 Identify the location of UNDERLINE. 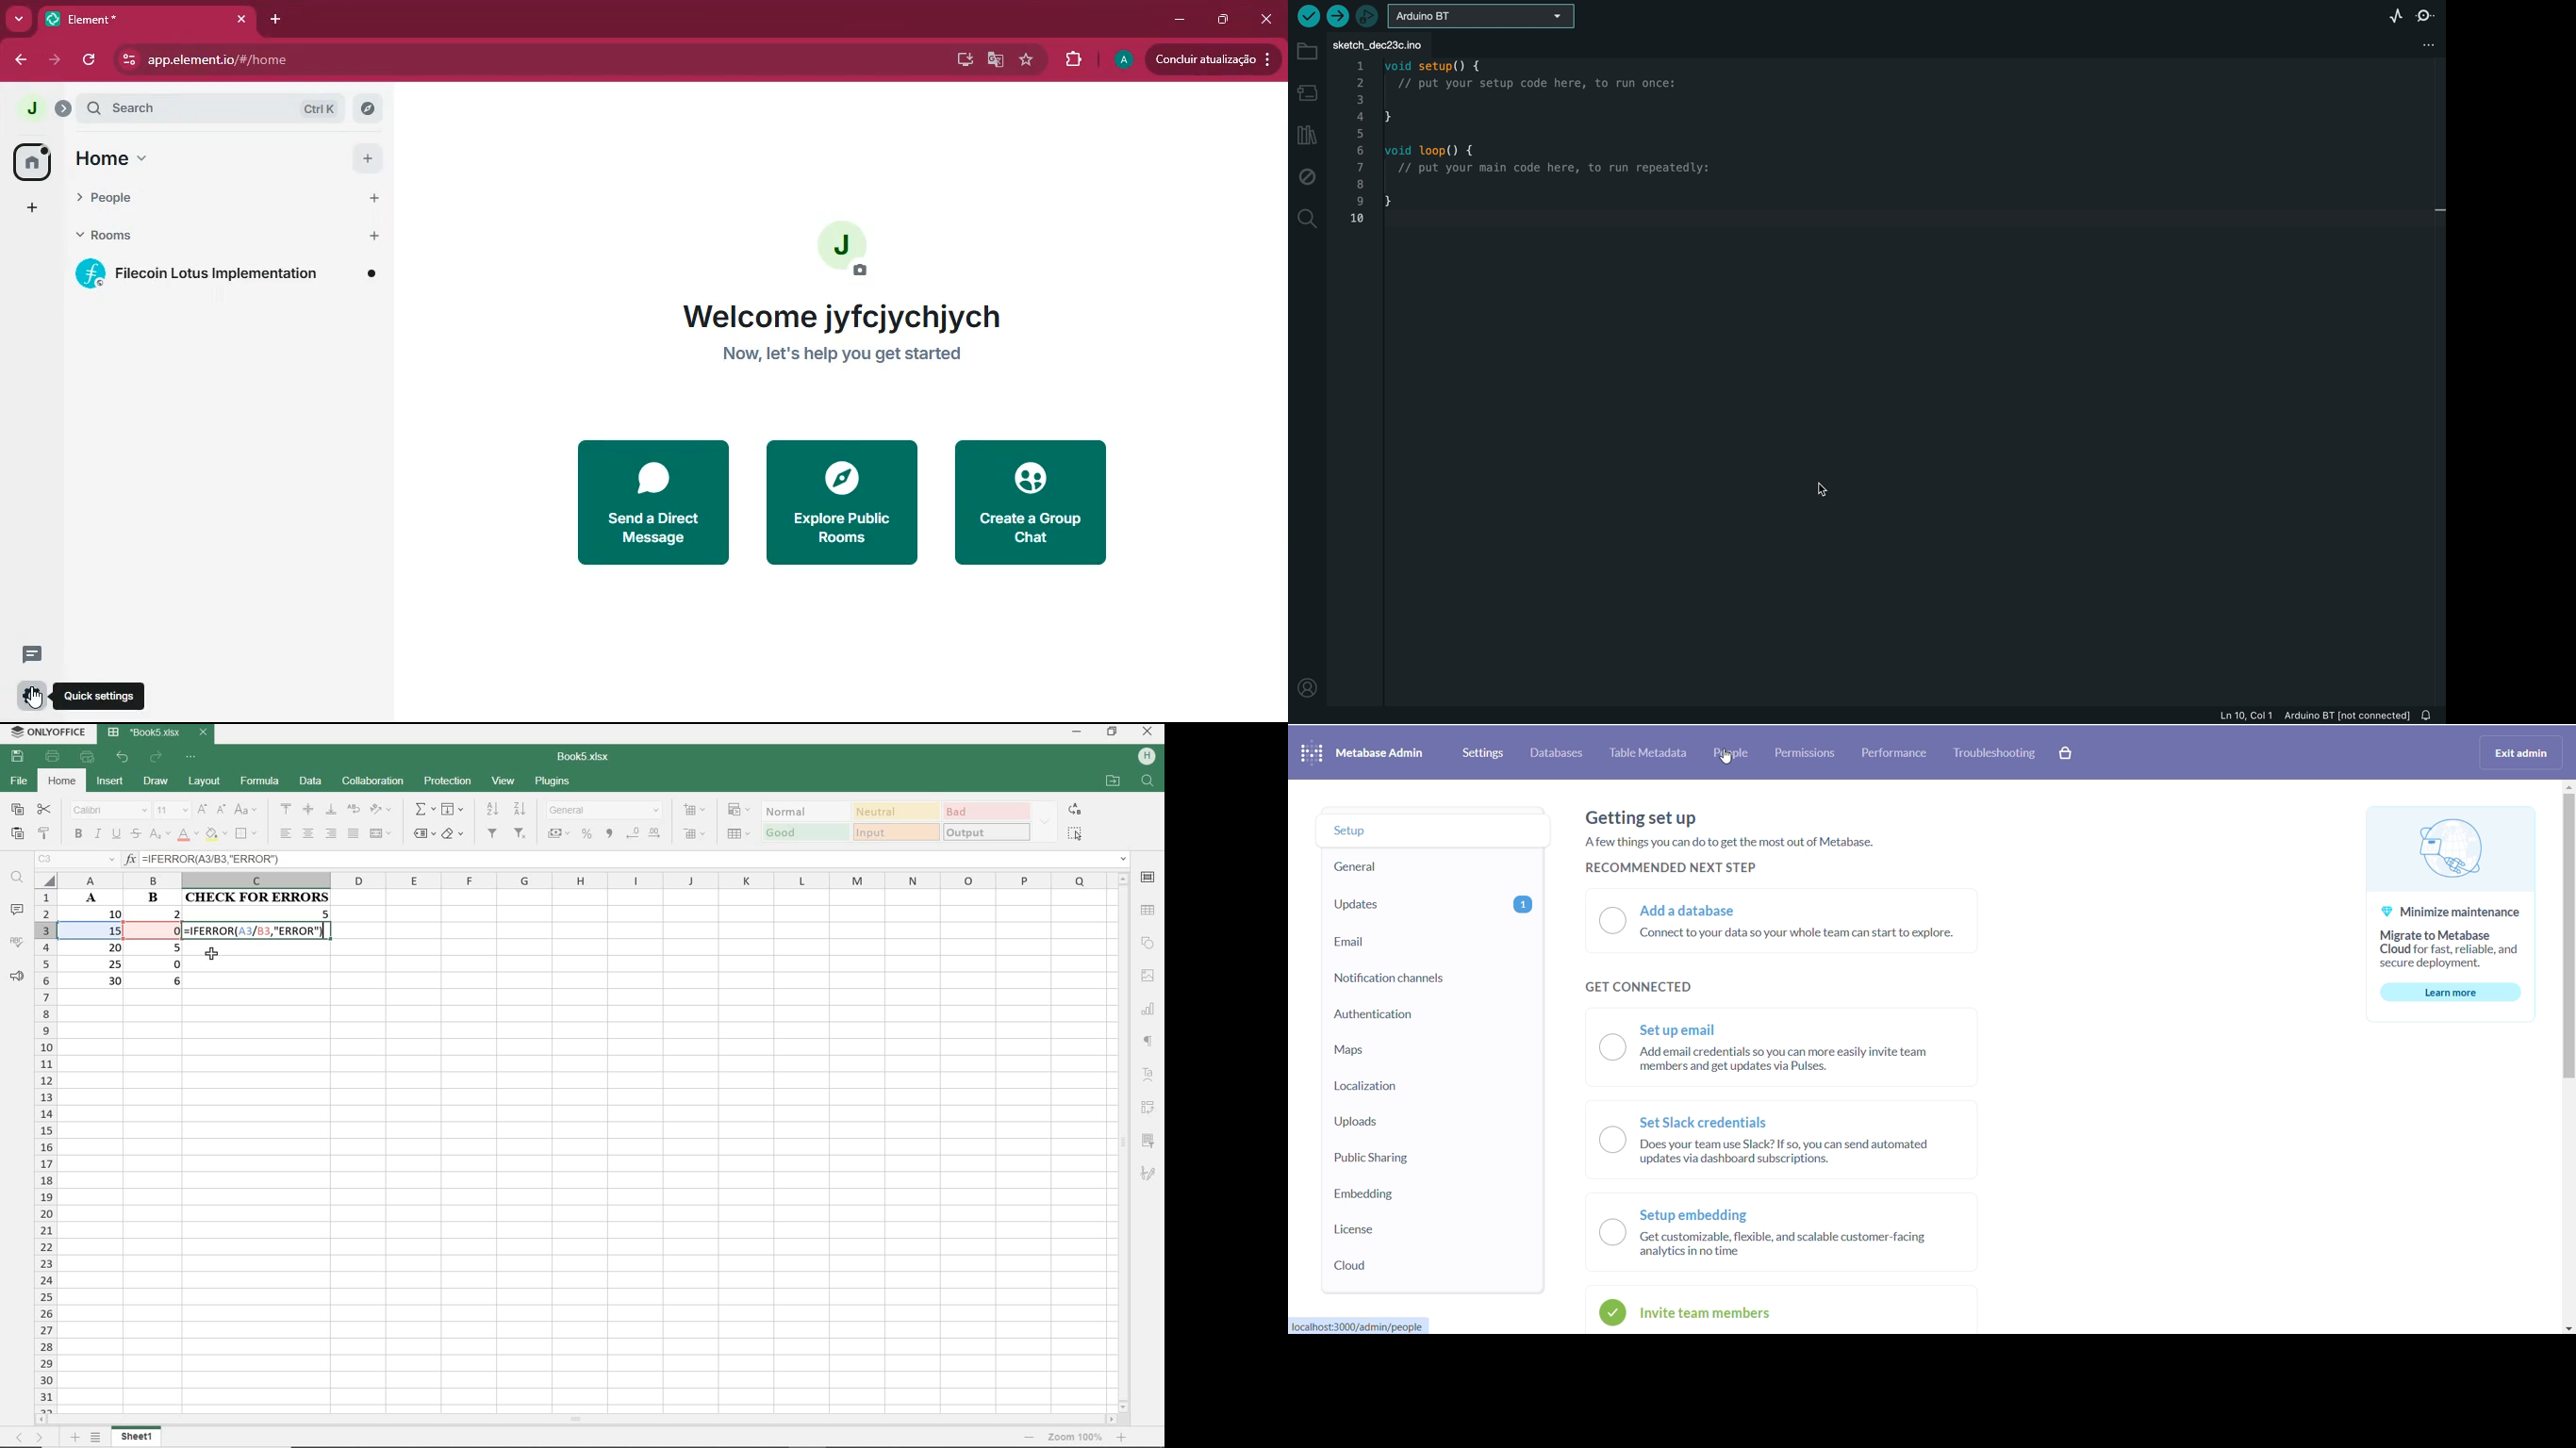
(116, 834).